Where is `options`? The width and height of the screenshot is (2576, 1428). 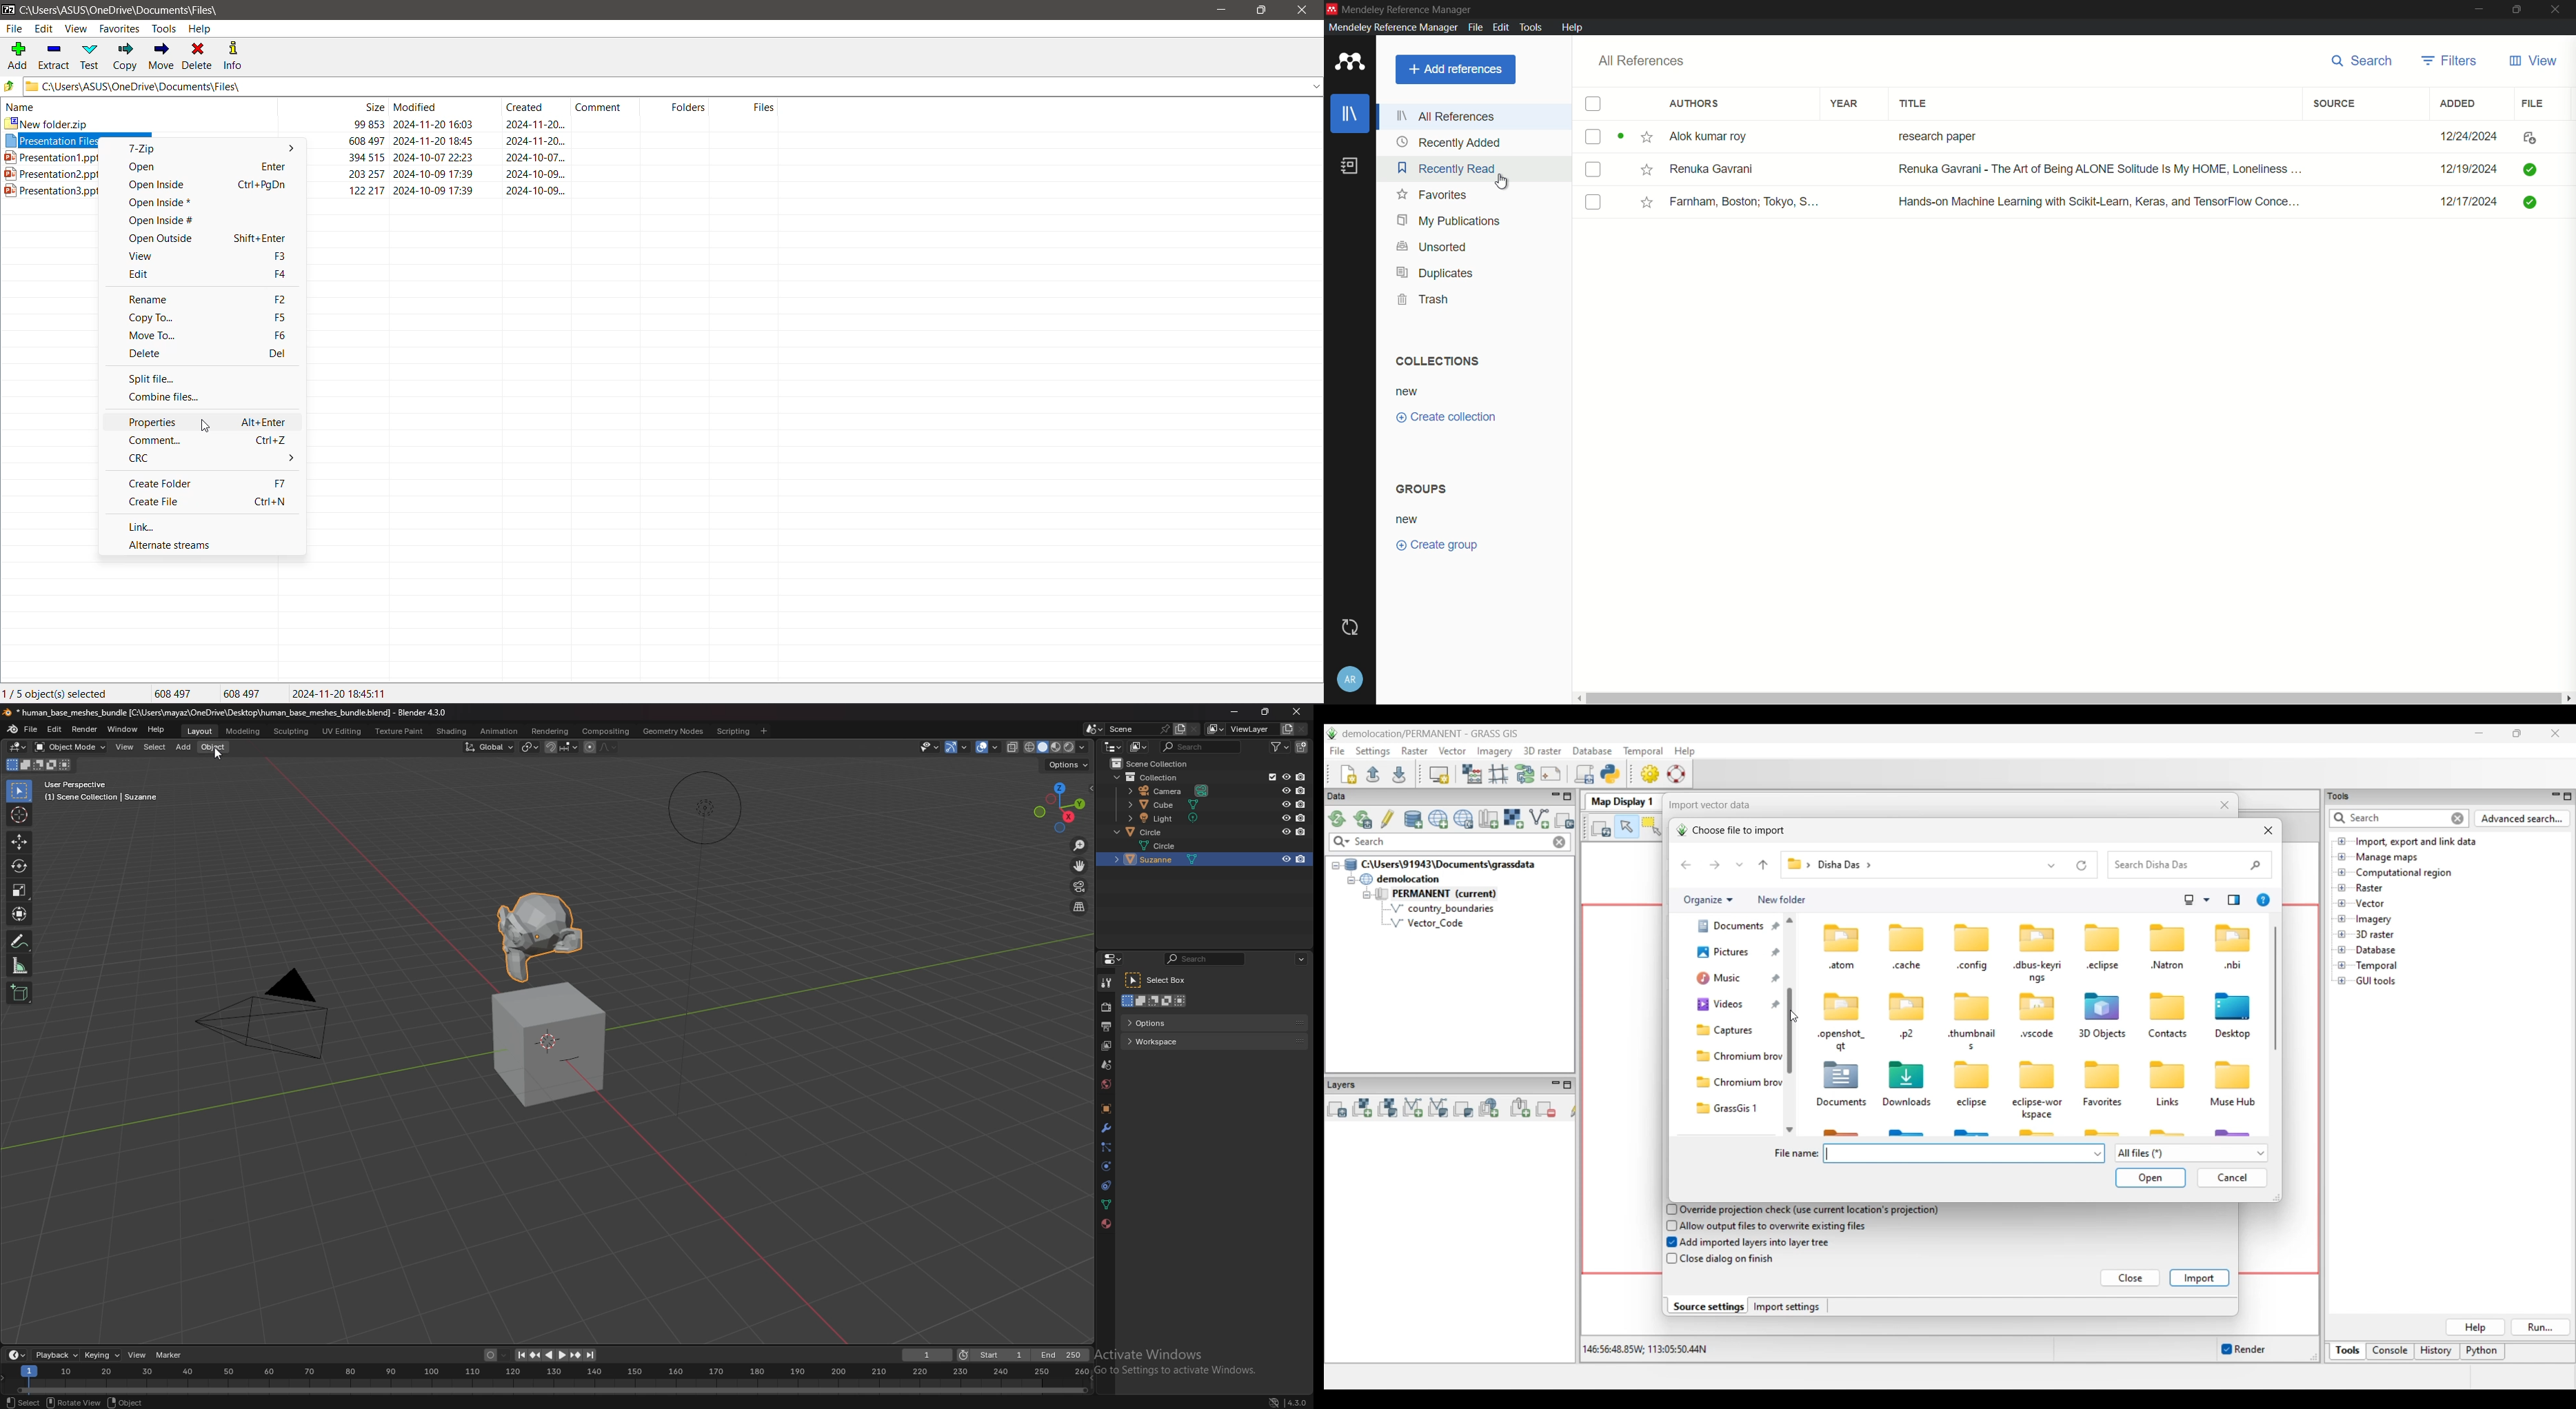
options is located at coordinates (1303, 958).